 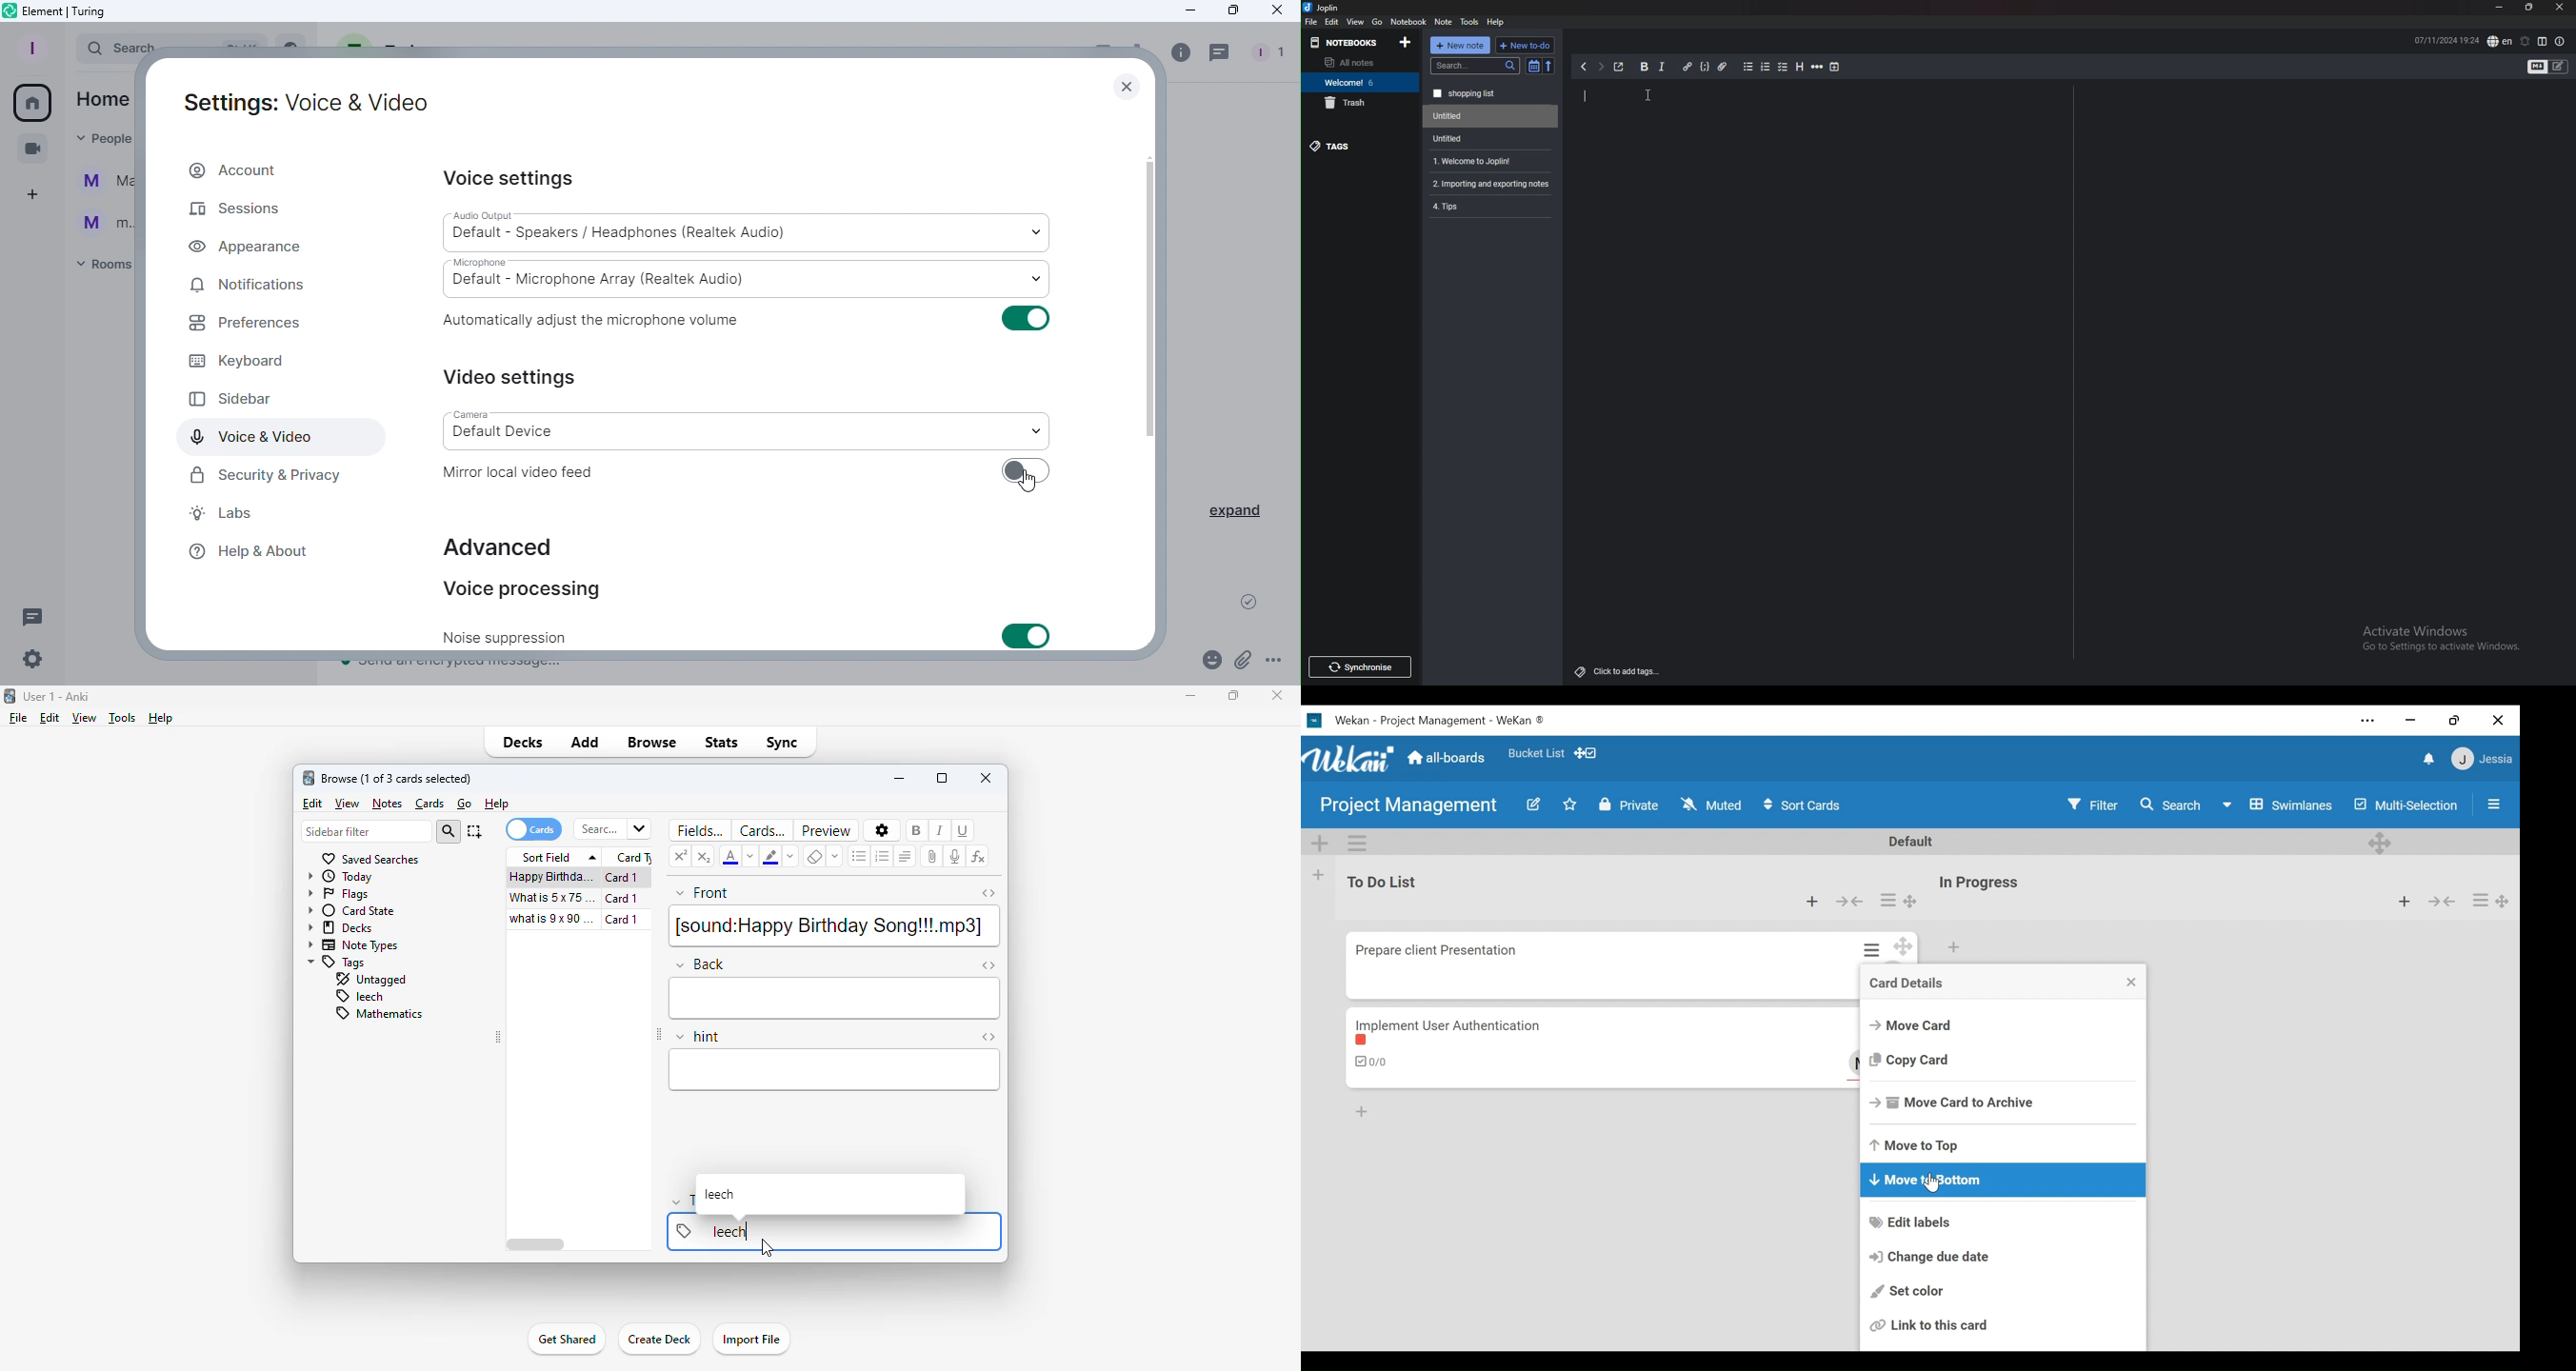 What do you see at coordinates (1407, 807) in the screenshot?
I see `Board Name` at bounding box center [1407, 807].